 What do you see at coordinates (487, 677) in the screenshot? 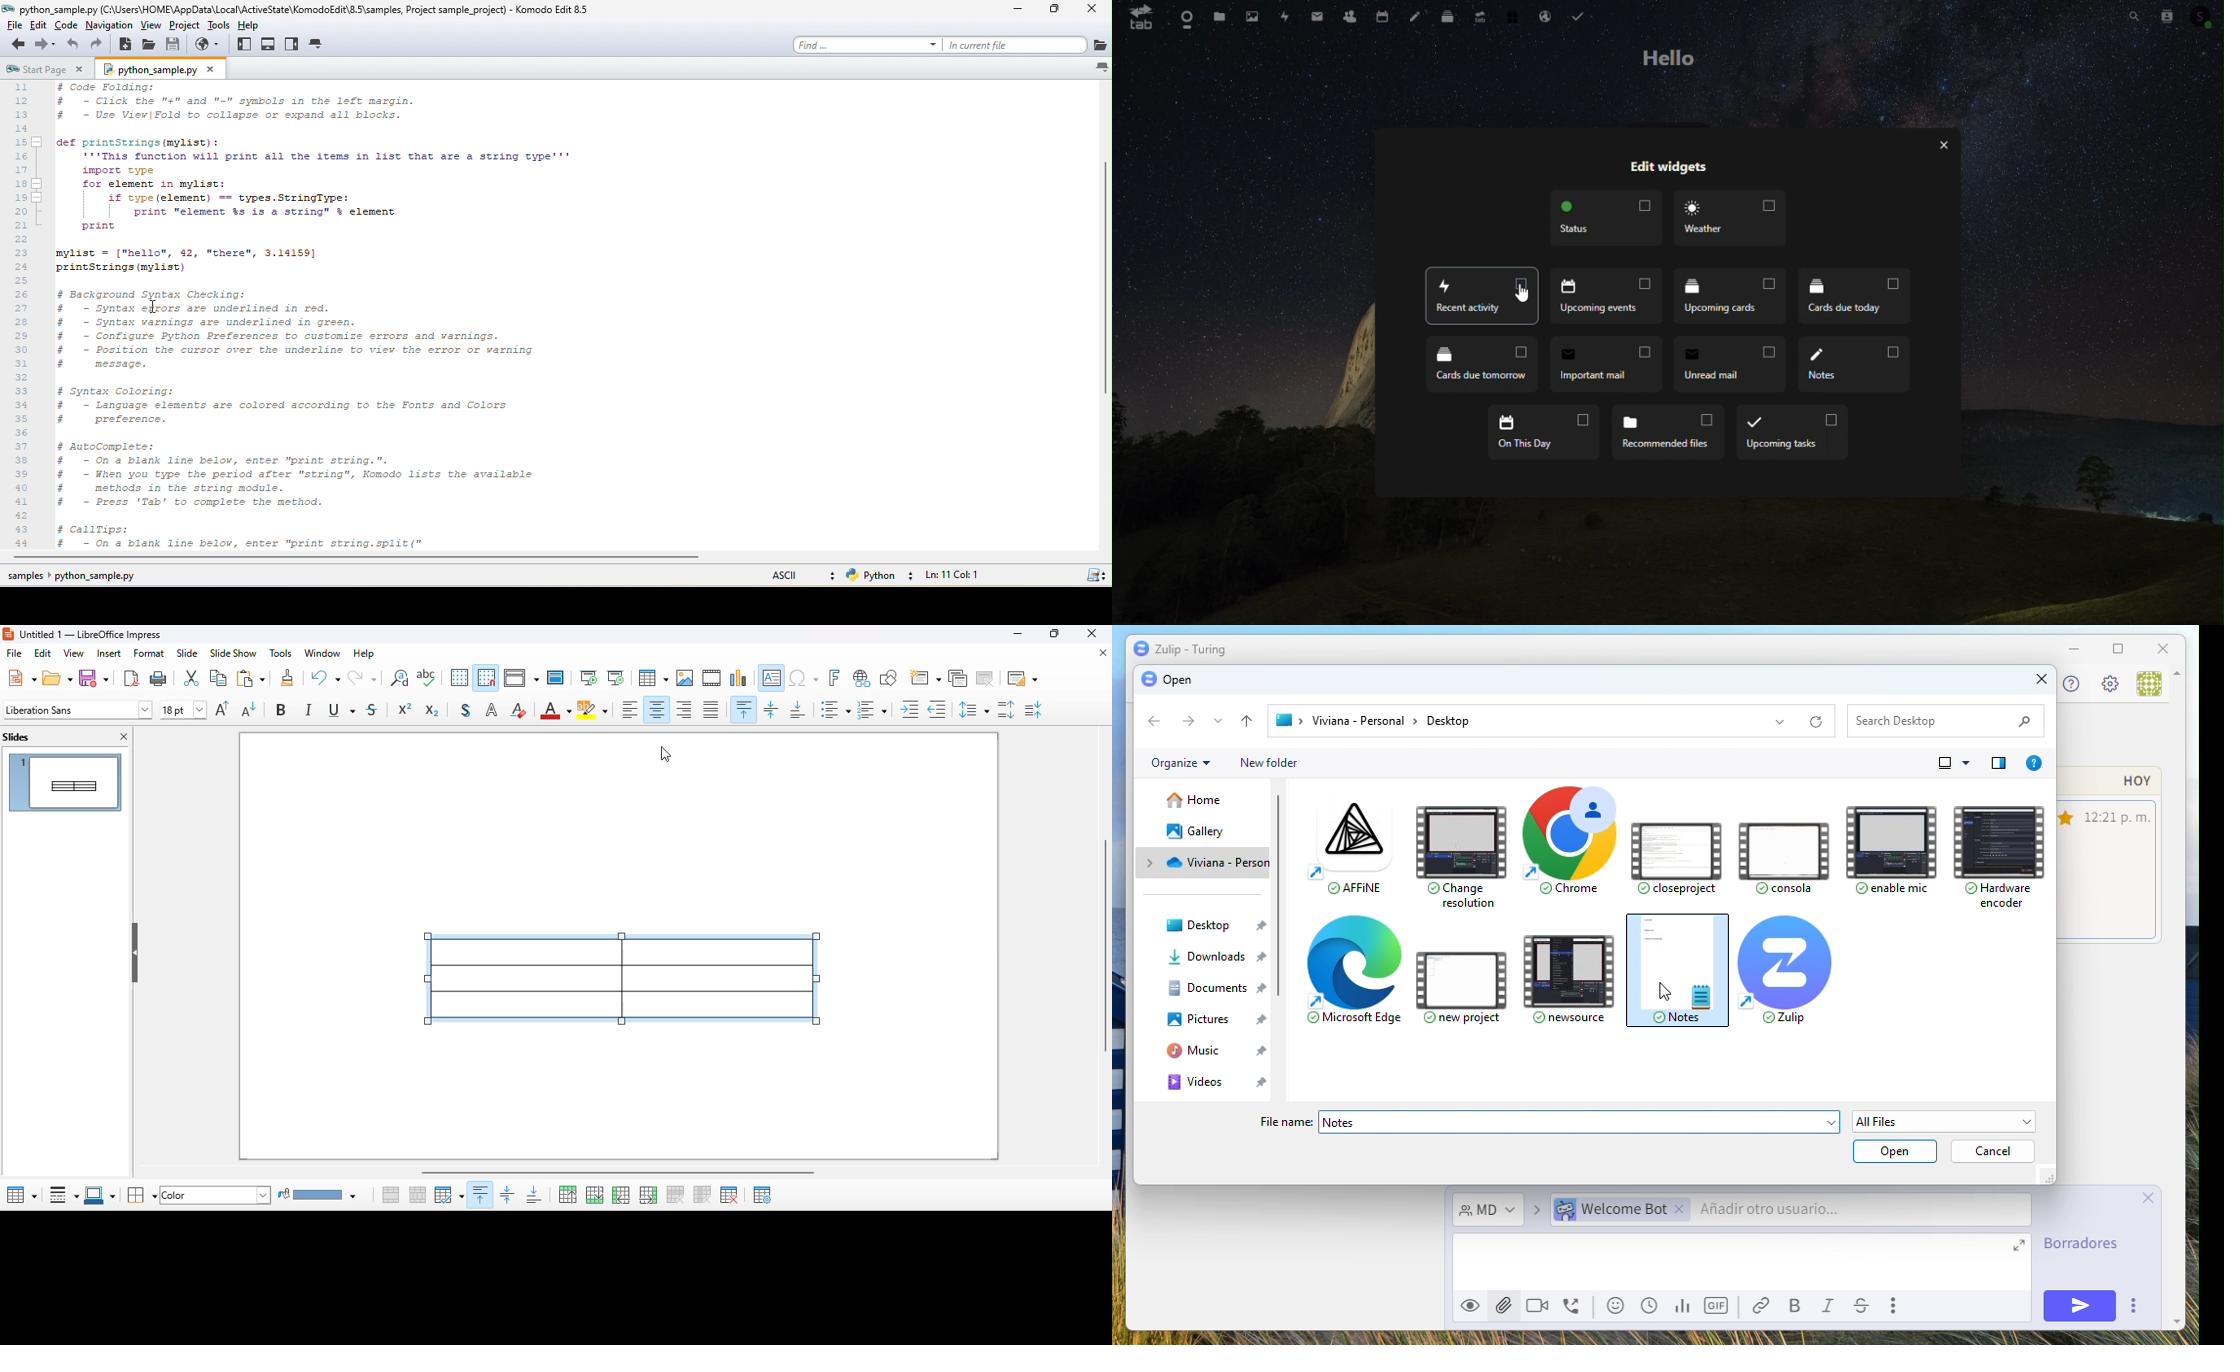
I see `snap to grid` at bounding box center [487, 677].